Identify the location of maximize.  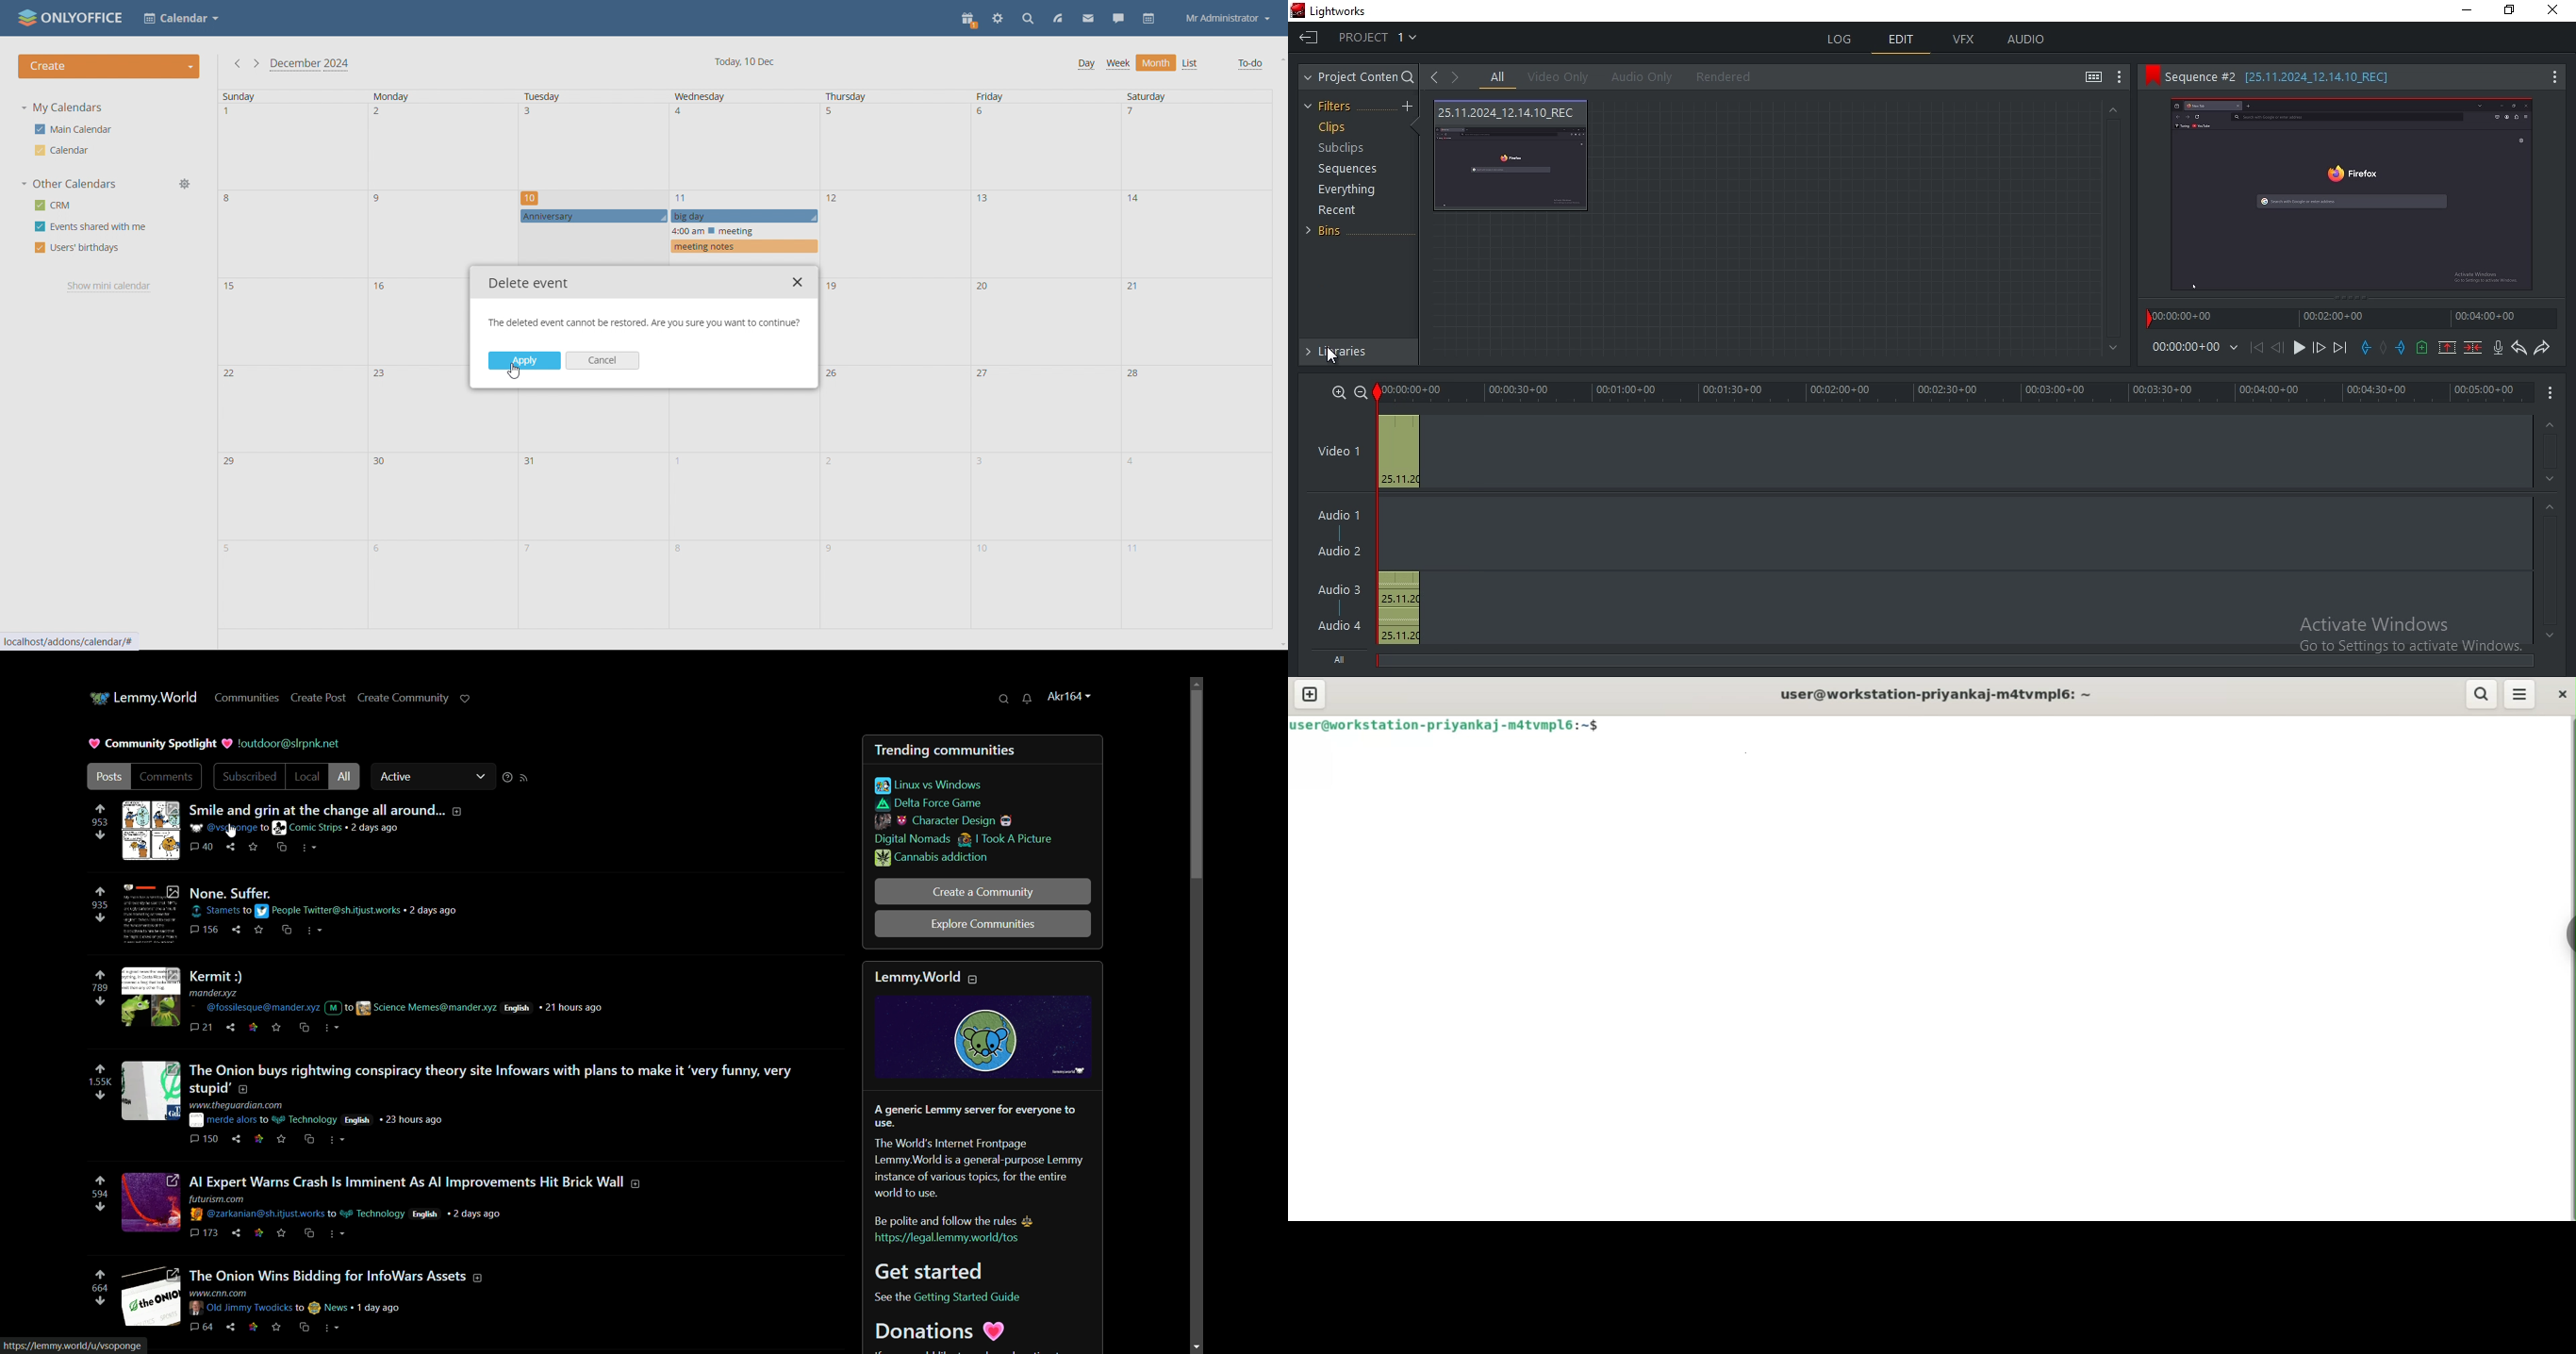
(2514, 11).